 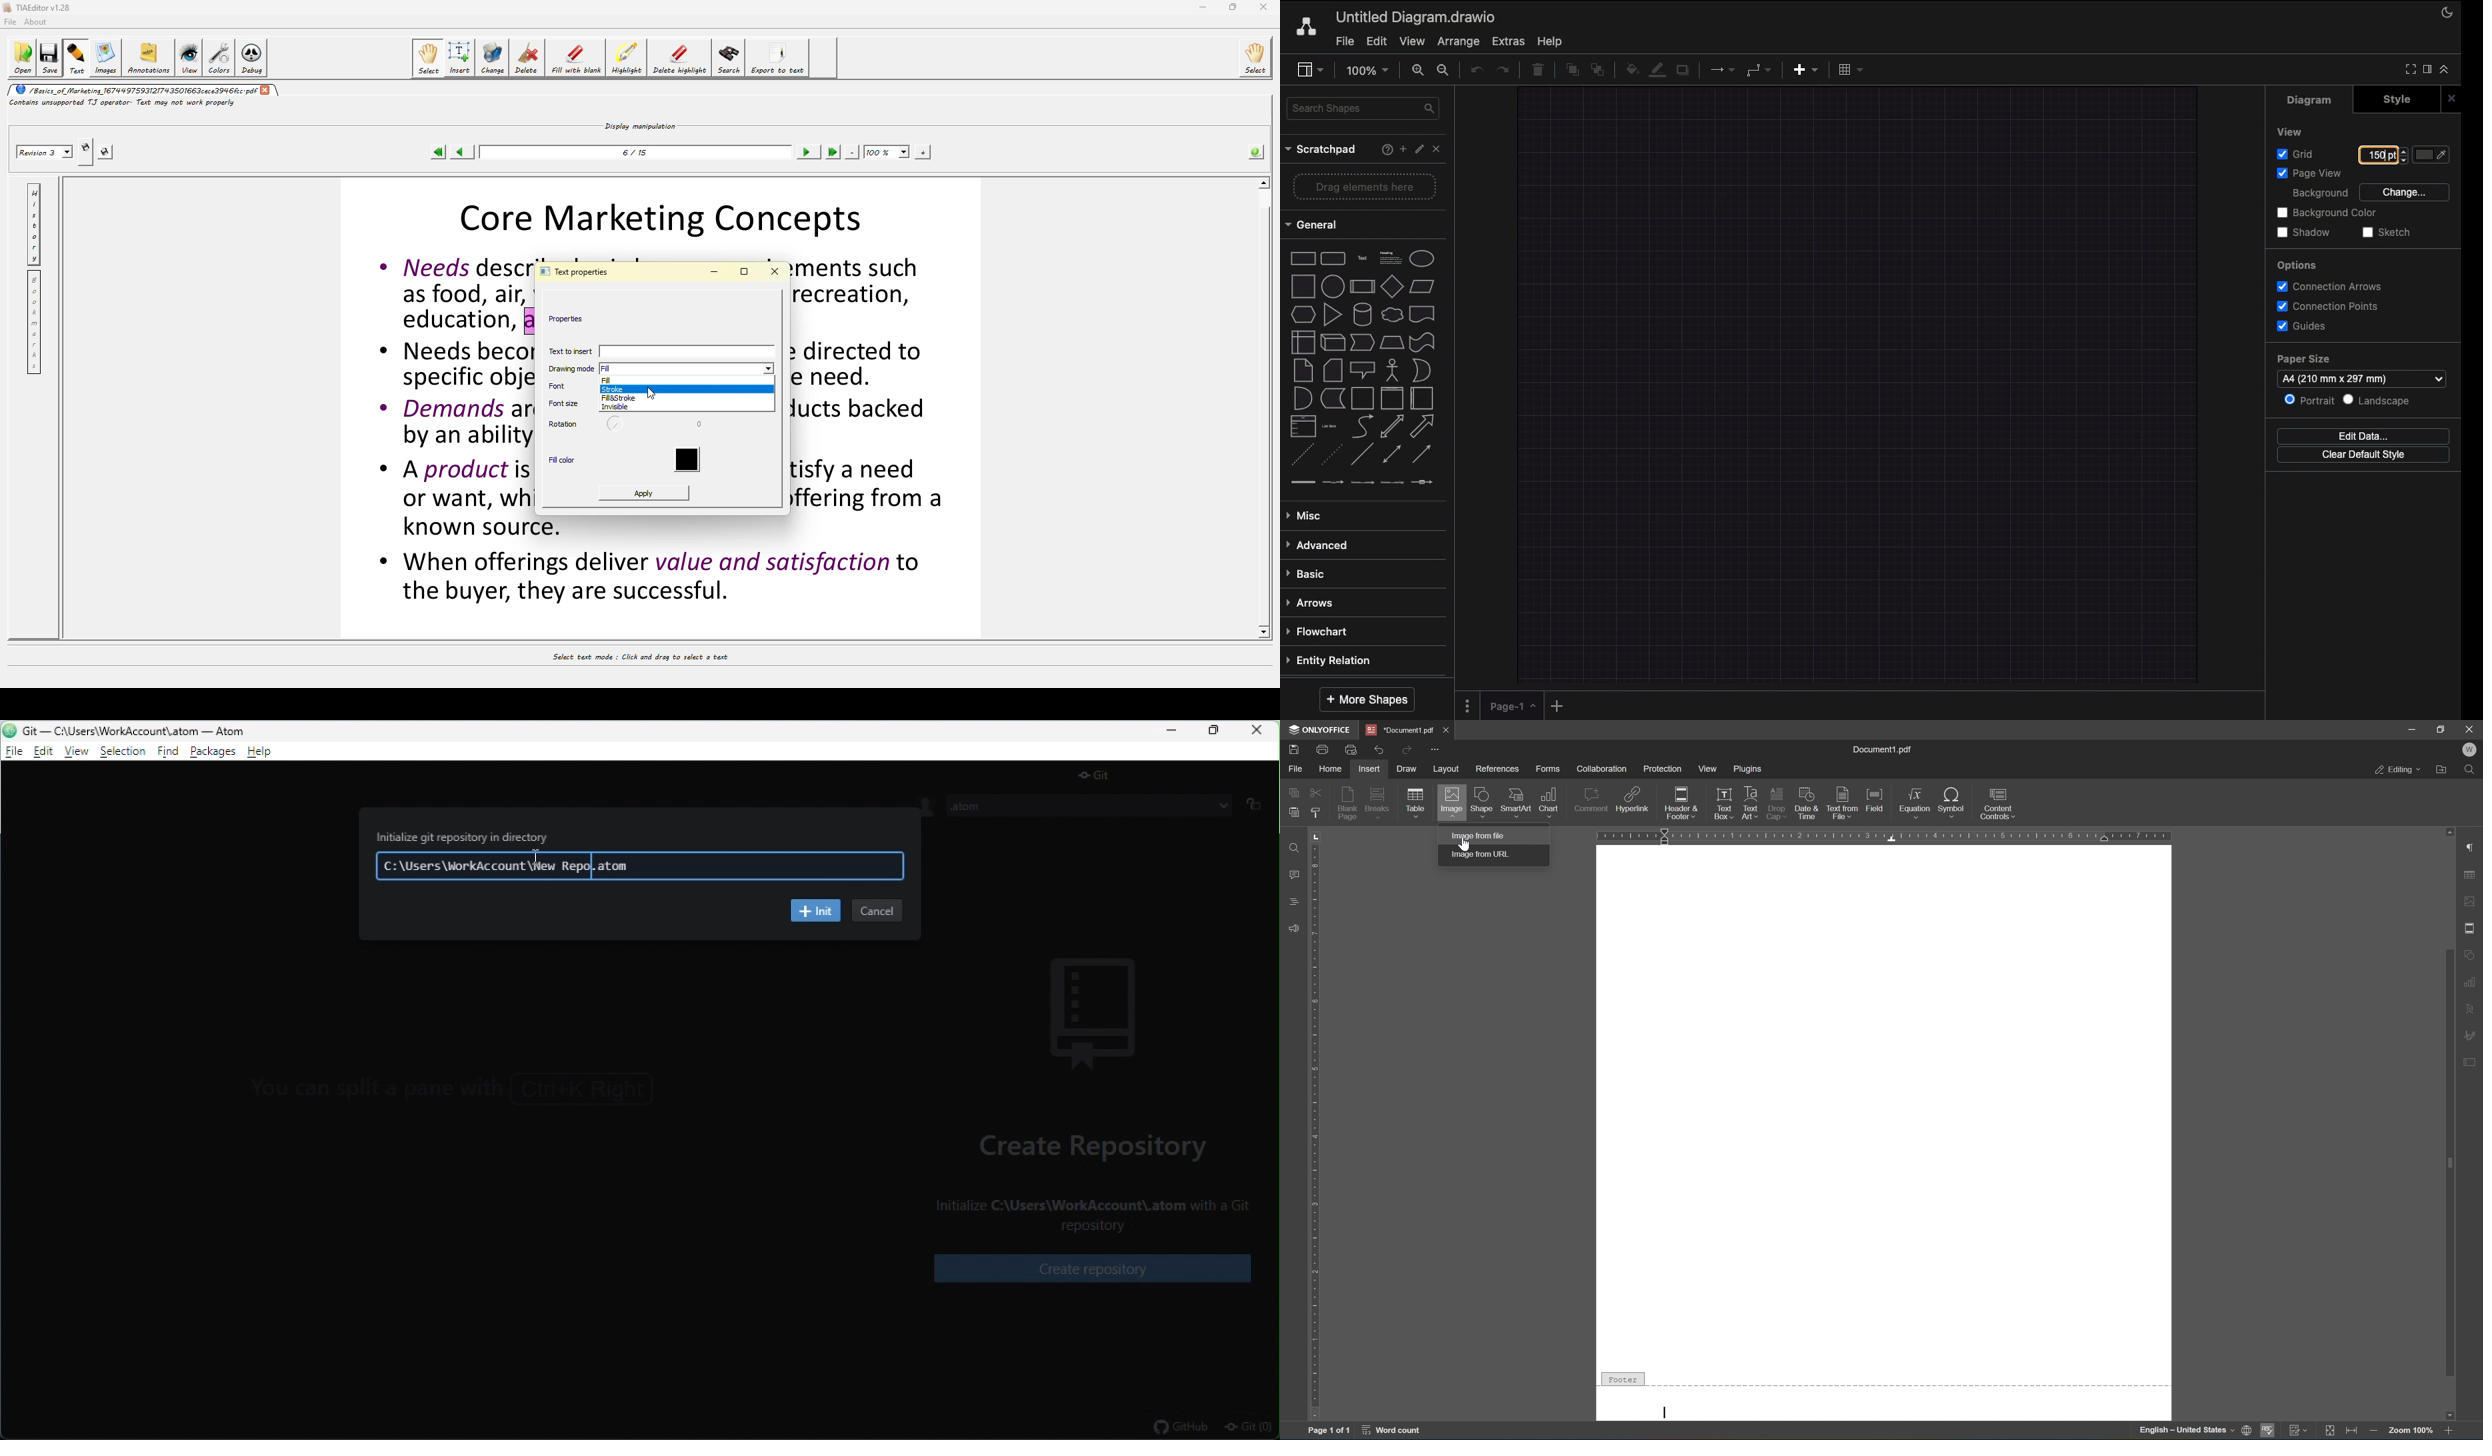 What do you see at coordinates (2332, 306) in the screenshot?
I see `Connection points` at bounding box center [2332, 306].